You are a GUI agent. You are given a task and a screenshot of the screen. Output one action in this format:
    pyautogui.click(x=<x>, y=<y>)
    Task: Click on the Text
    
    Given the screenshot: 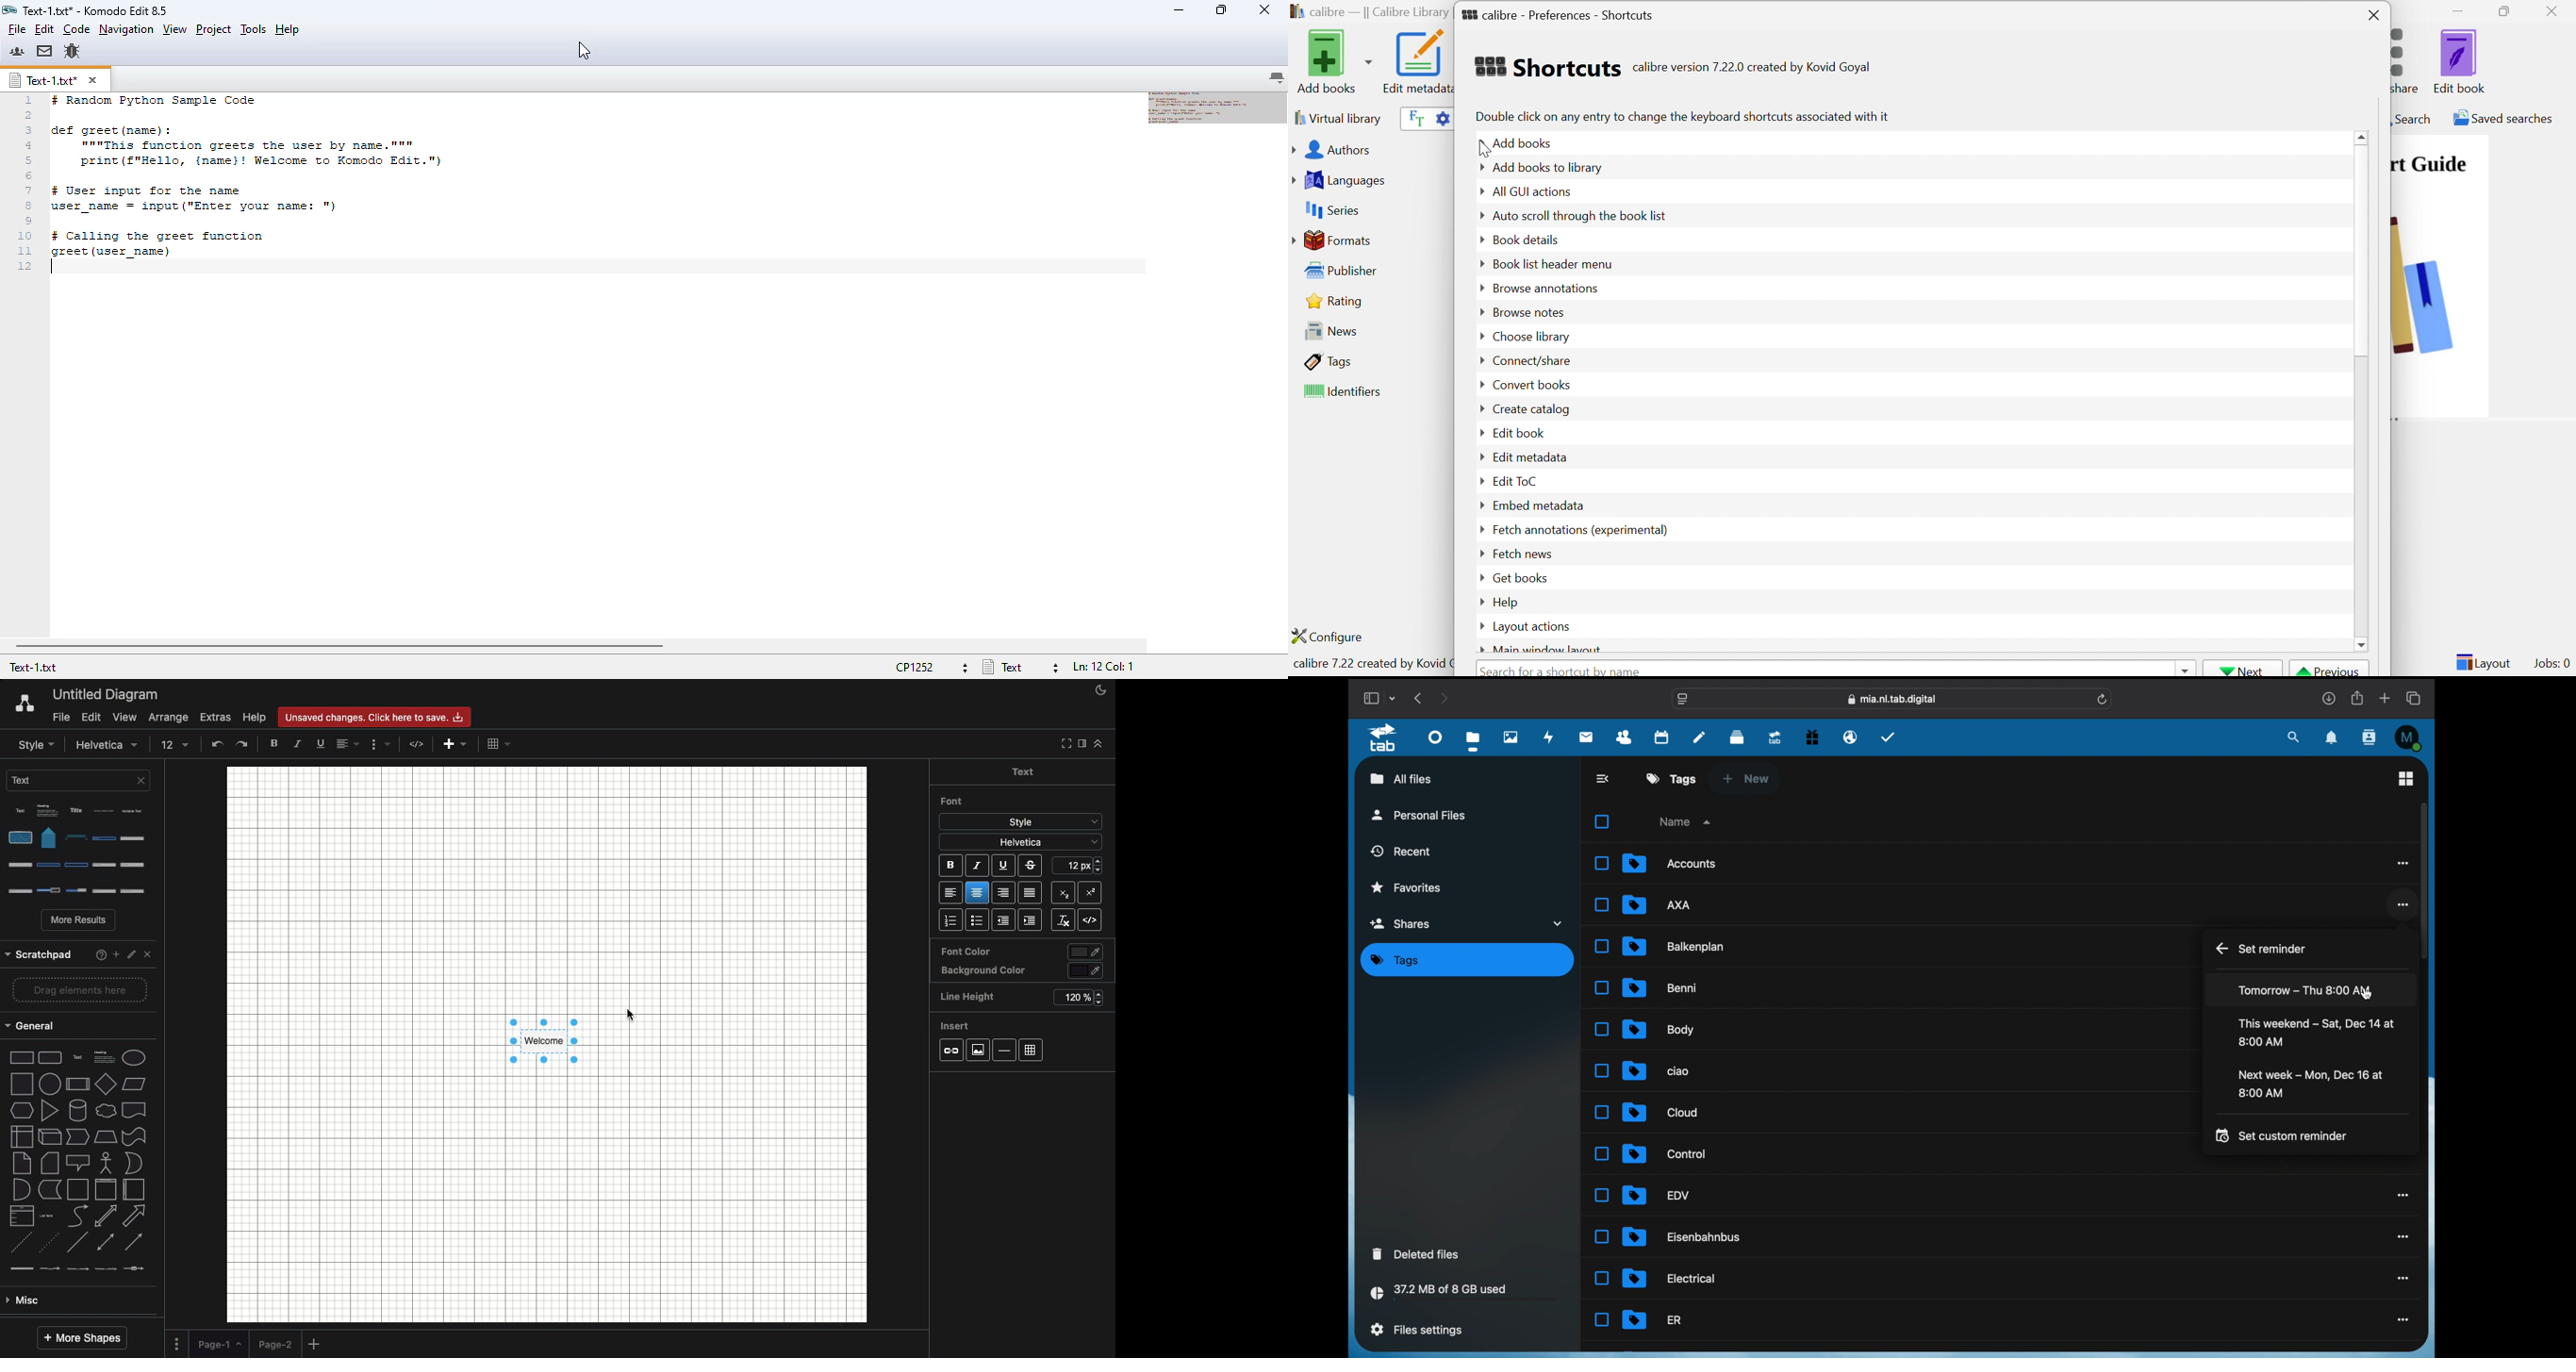 What is the action you would take?
    pyautogui.click(x=1034, y=773)
    